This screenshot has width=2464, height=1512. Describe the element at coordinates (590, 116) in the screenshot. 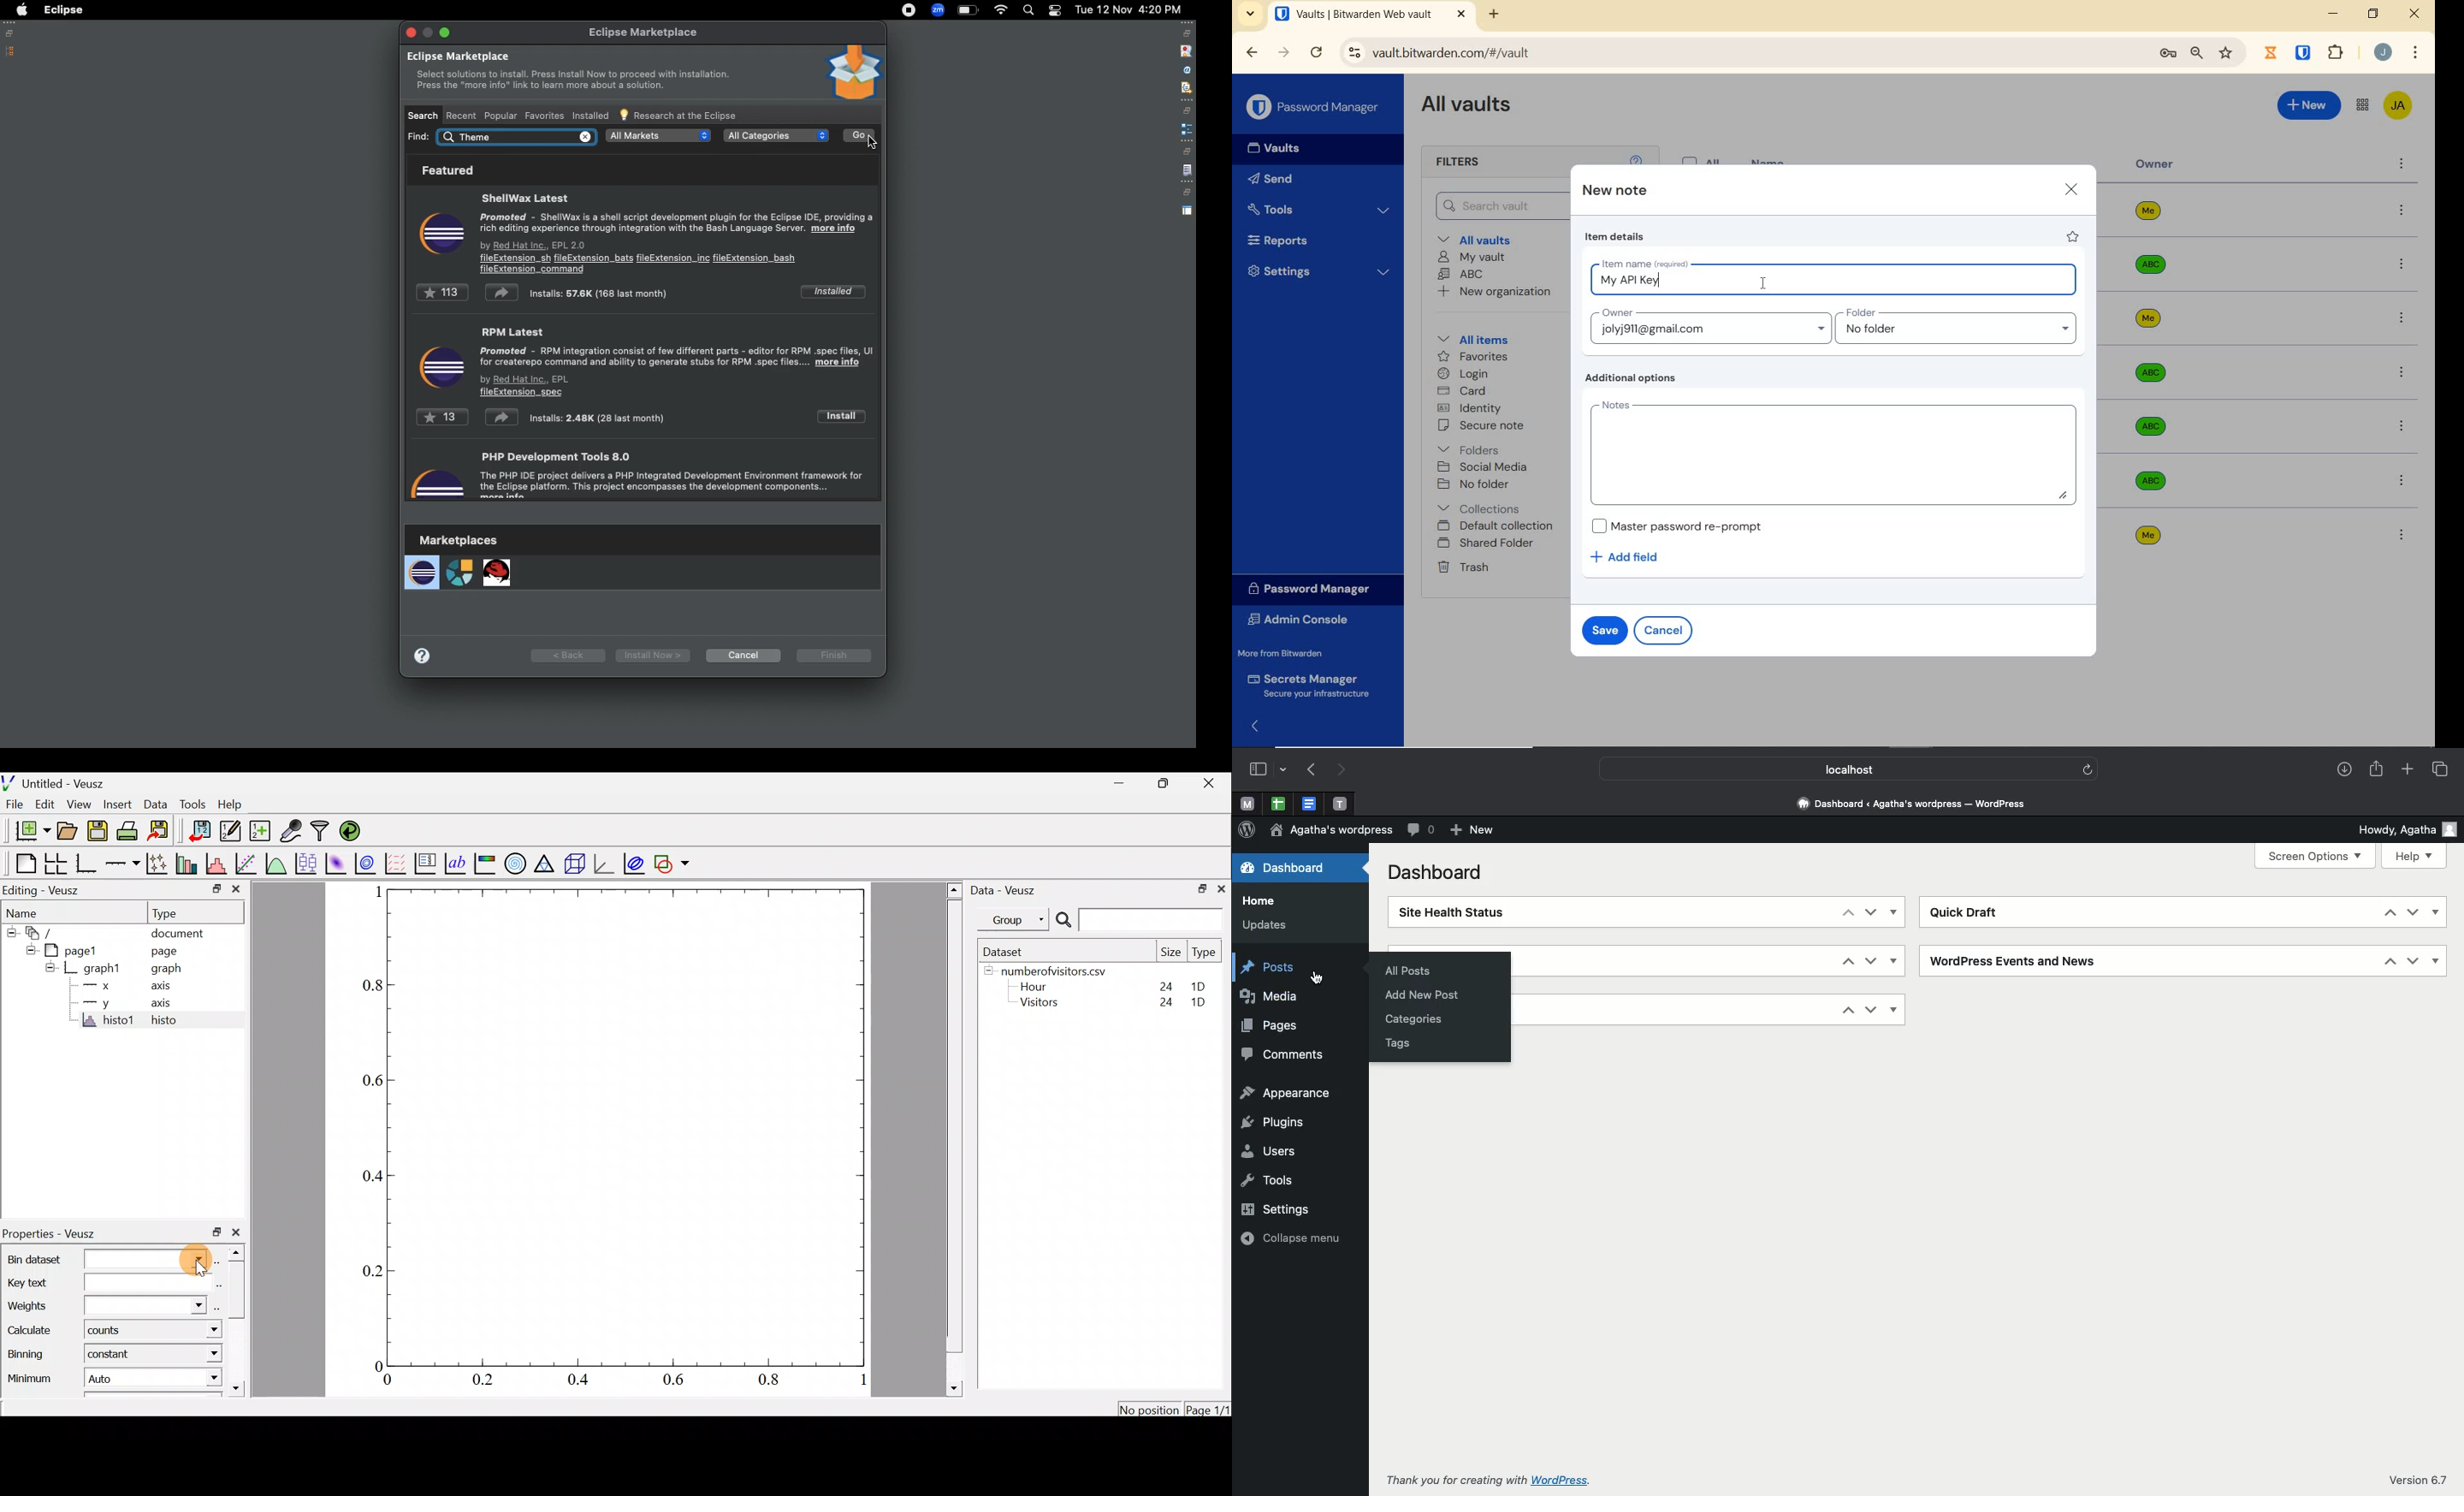

I see `Installed` at that location.